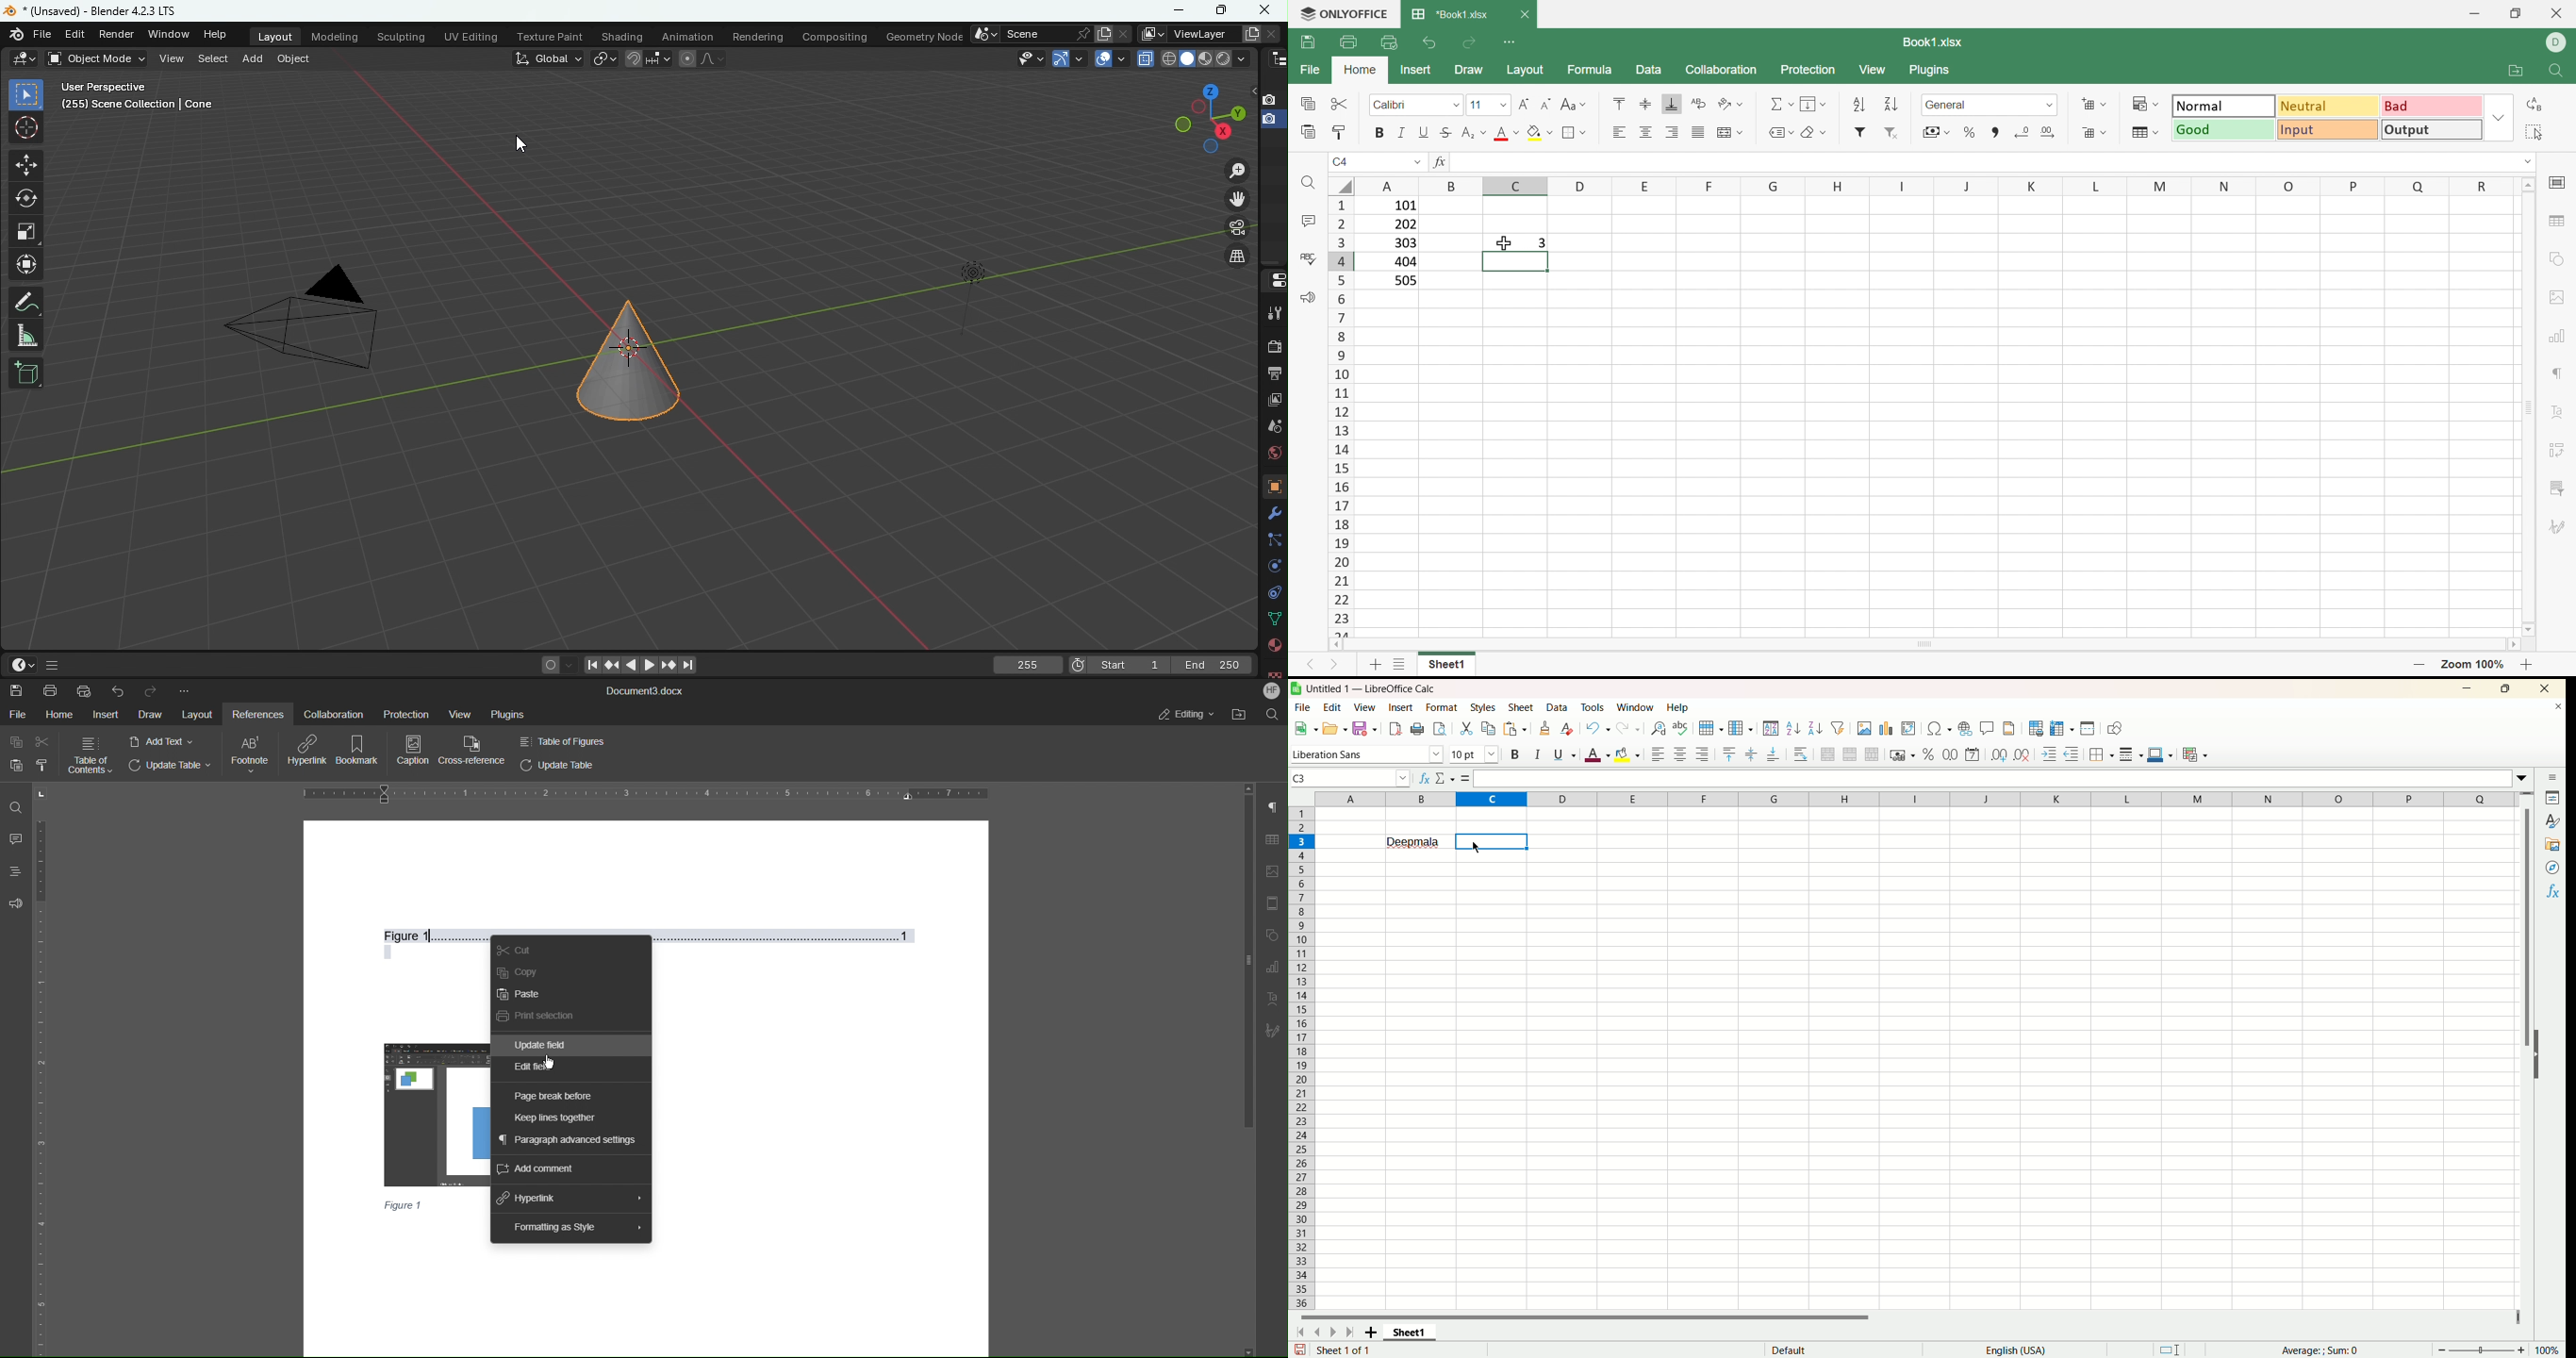  I want to click on Cross-Reference, so click(475, 752).